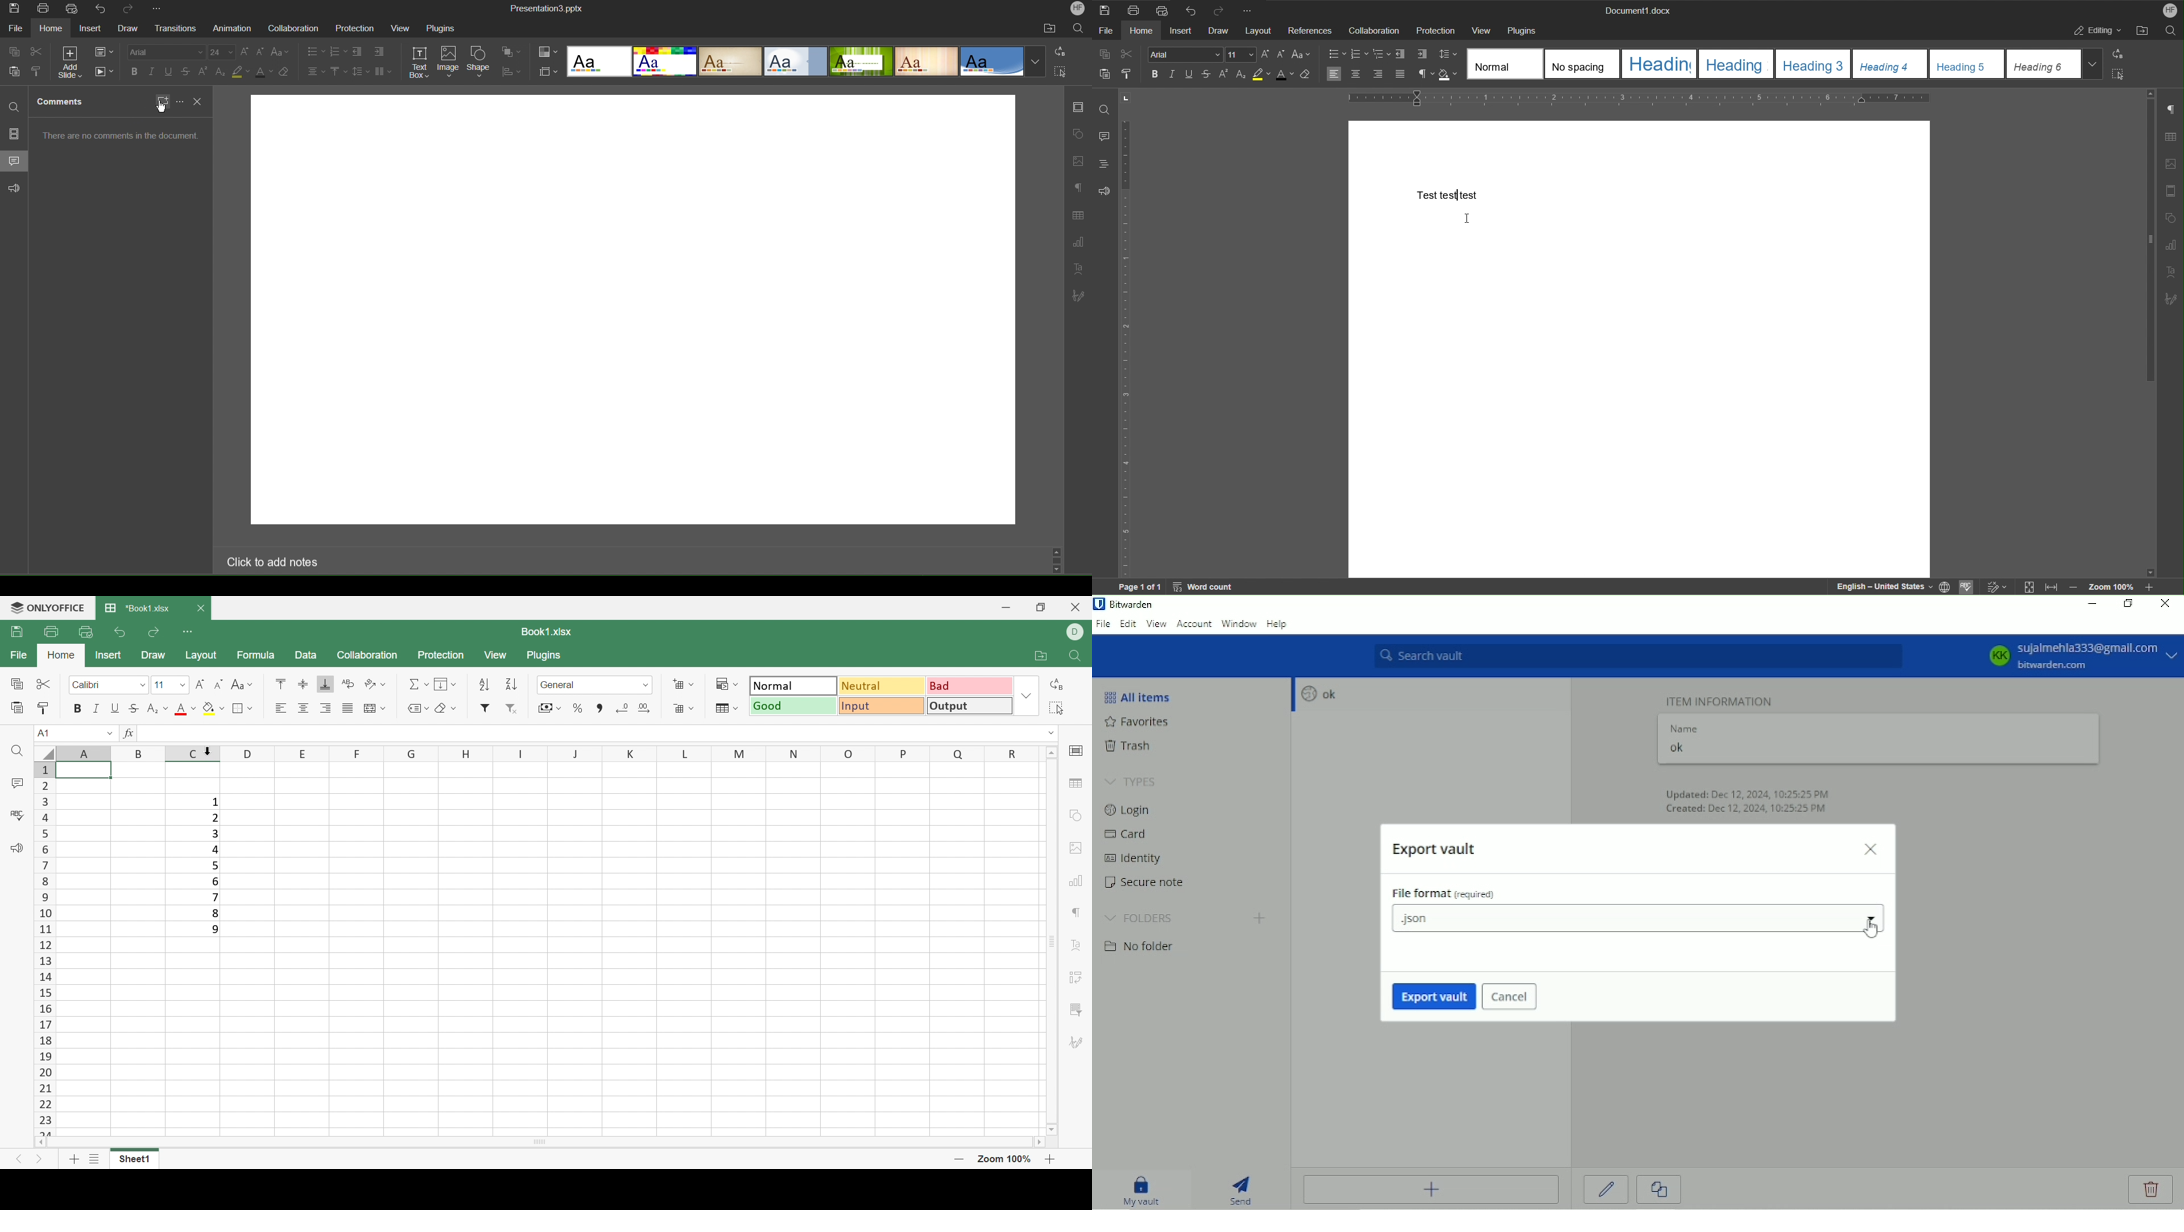  Describe the element at coordinates (239, 73) in the screenshot. I see `Highlight` at that location.